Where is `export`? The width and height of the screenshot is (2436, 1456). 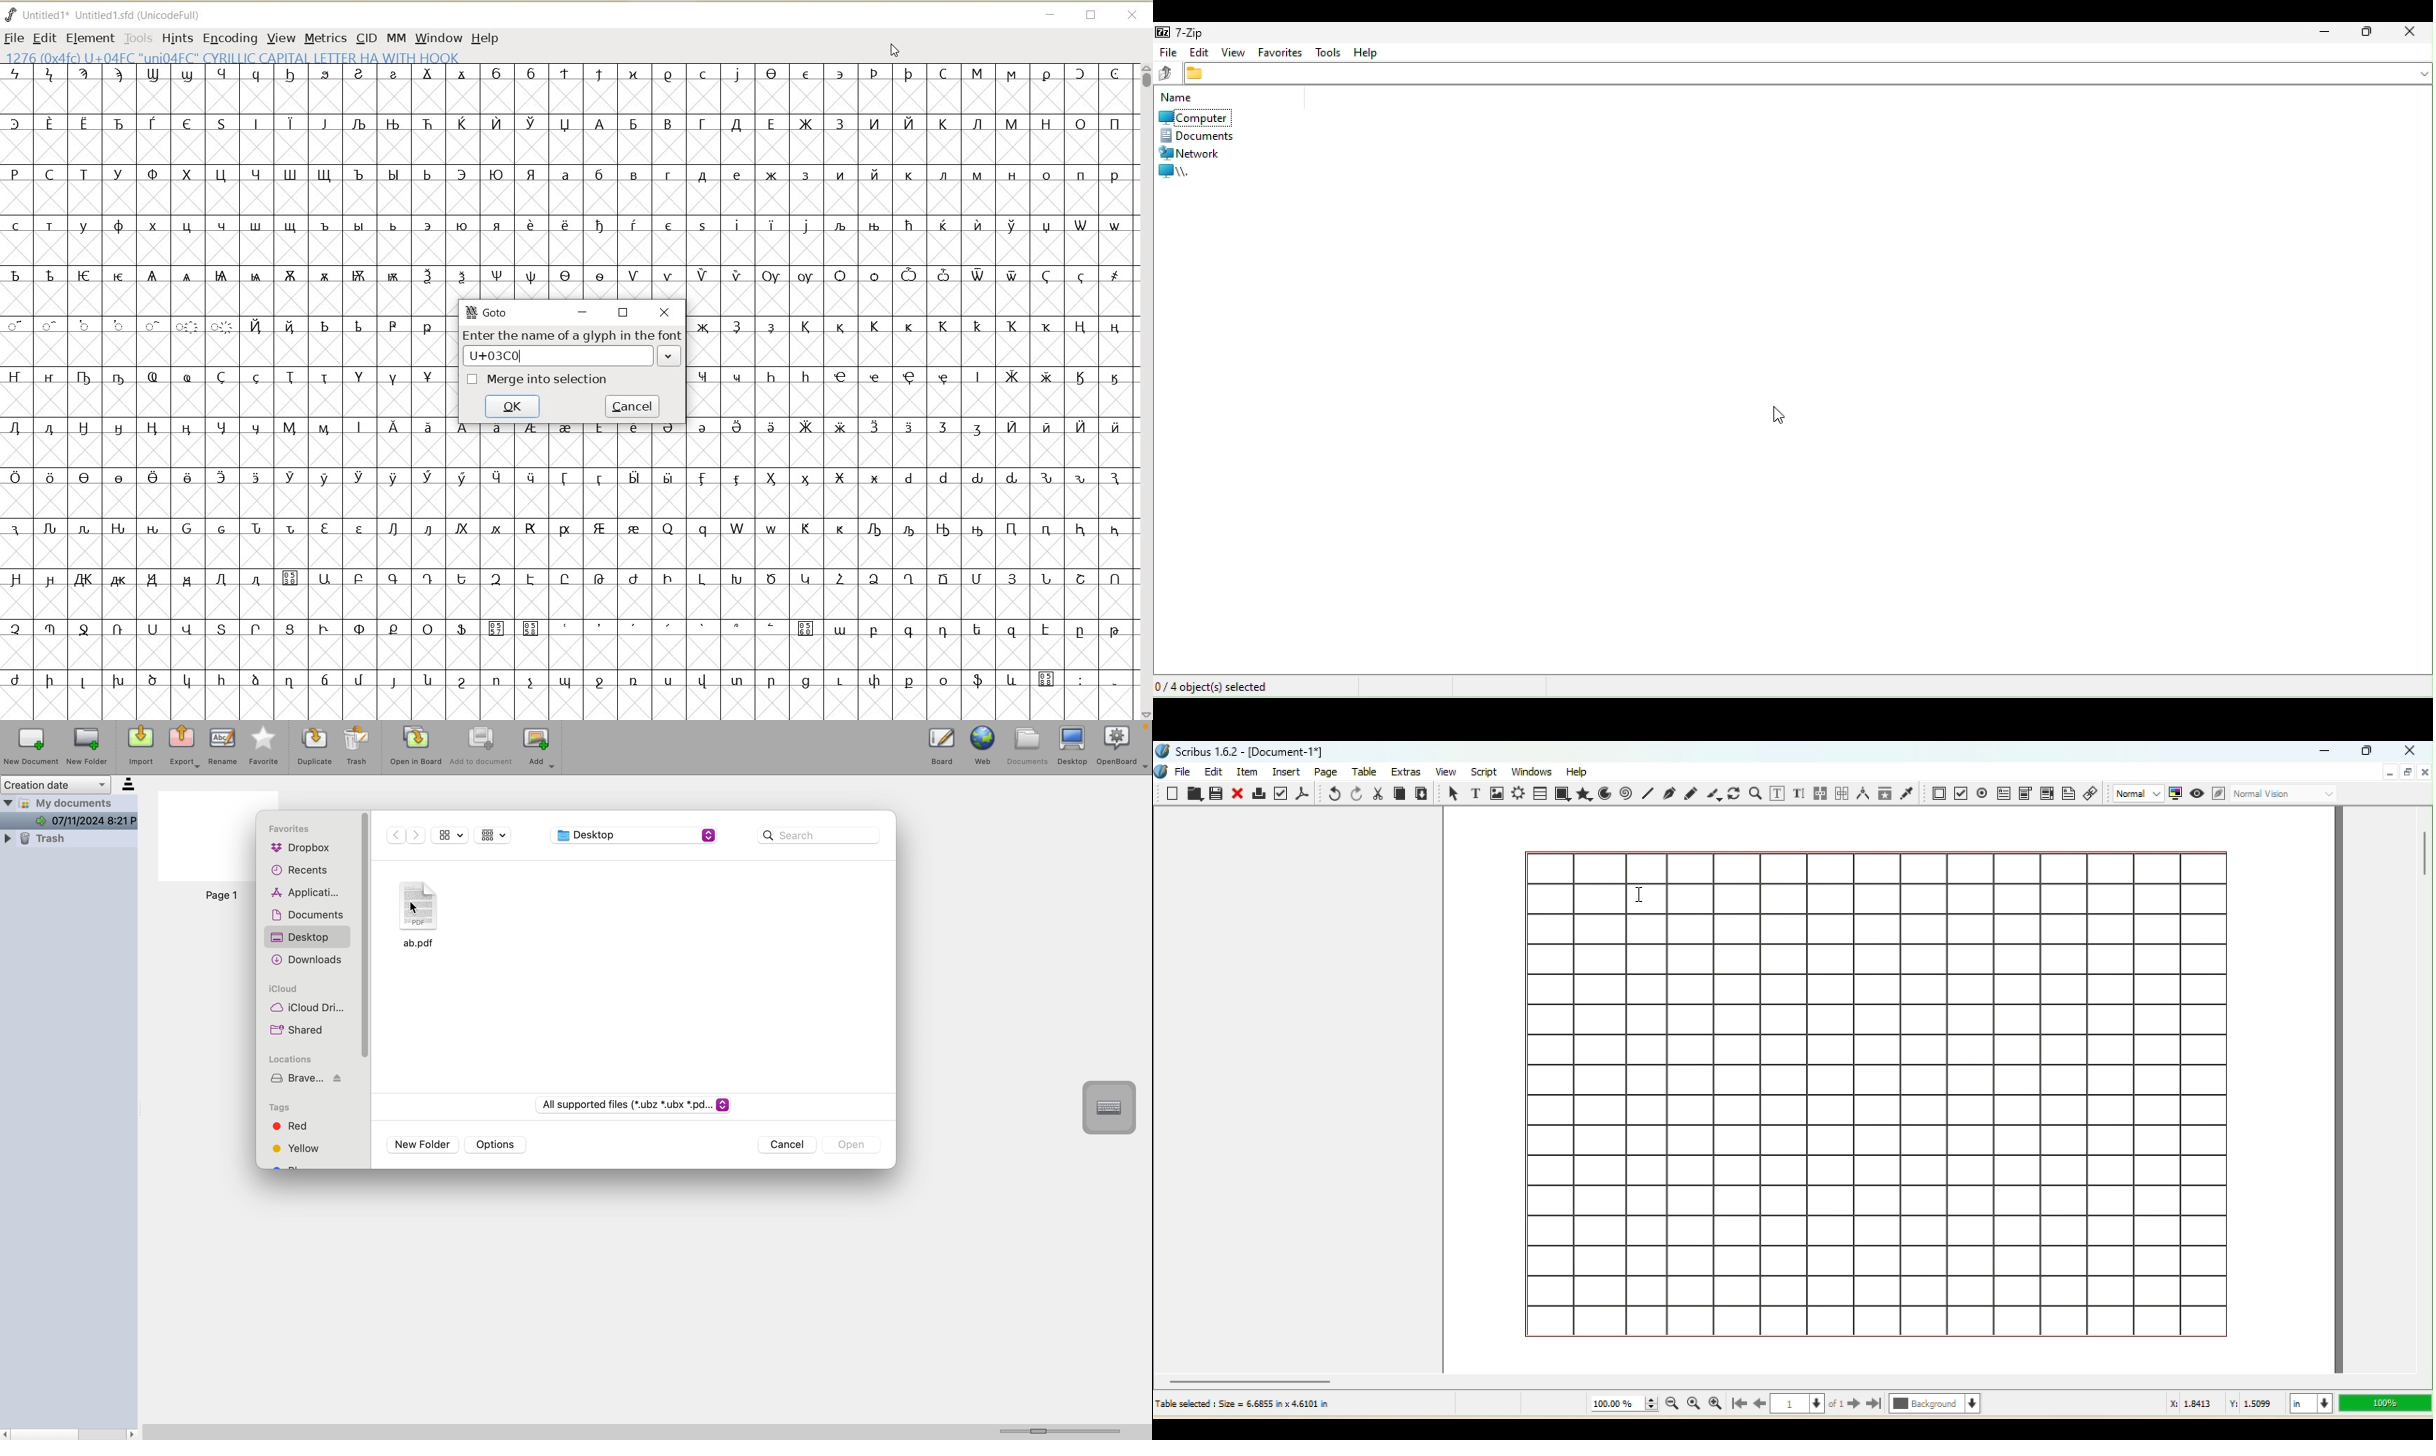
export is located at coordinates (187, 747).